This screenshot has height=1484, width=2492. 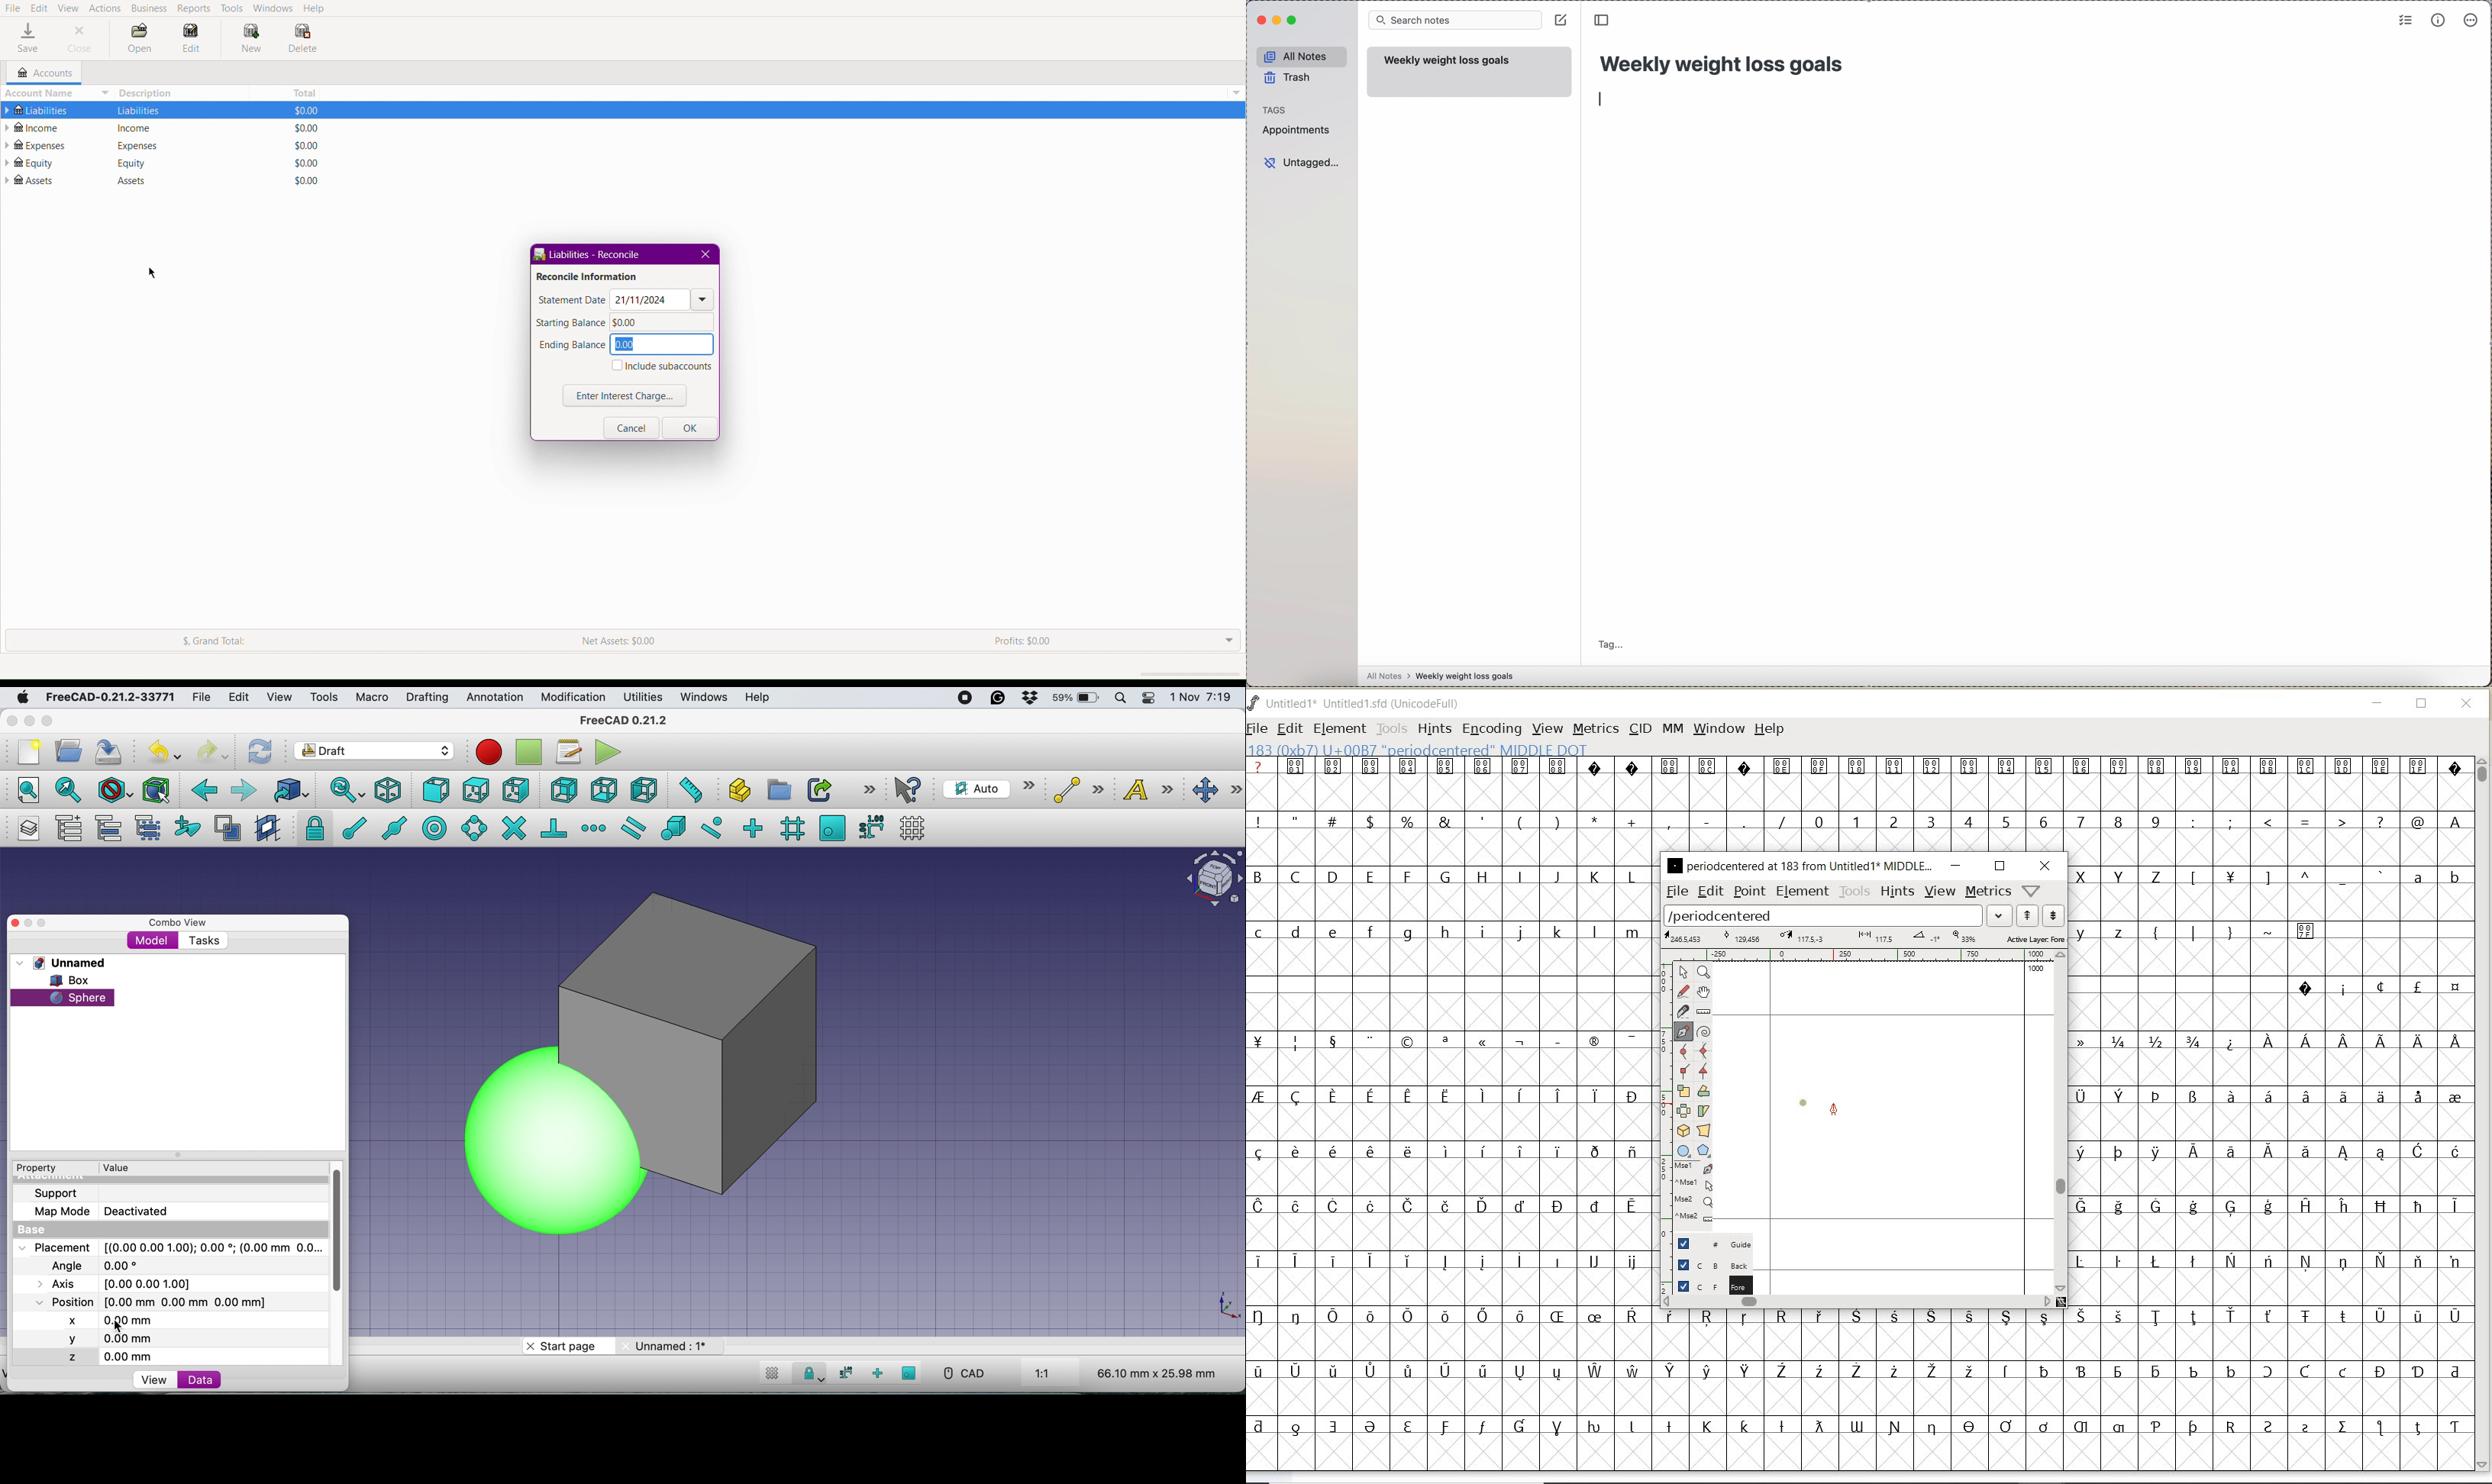 I want to click on cursor, so click(x=154, y=274).